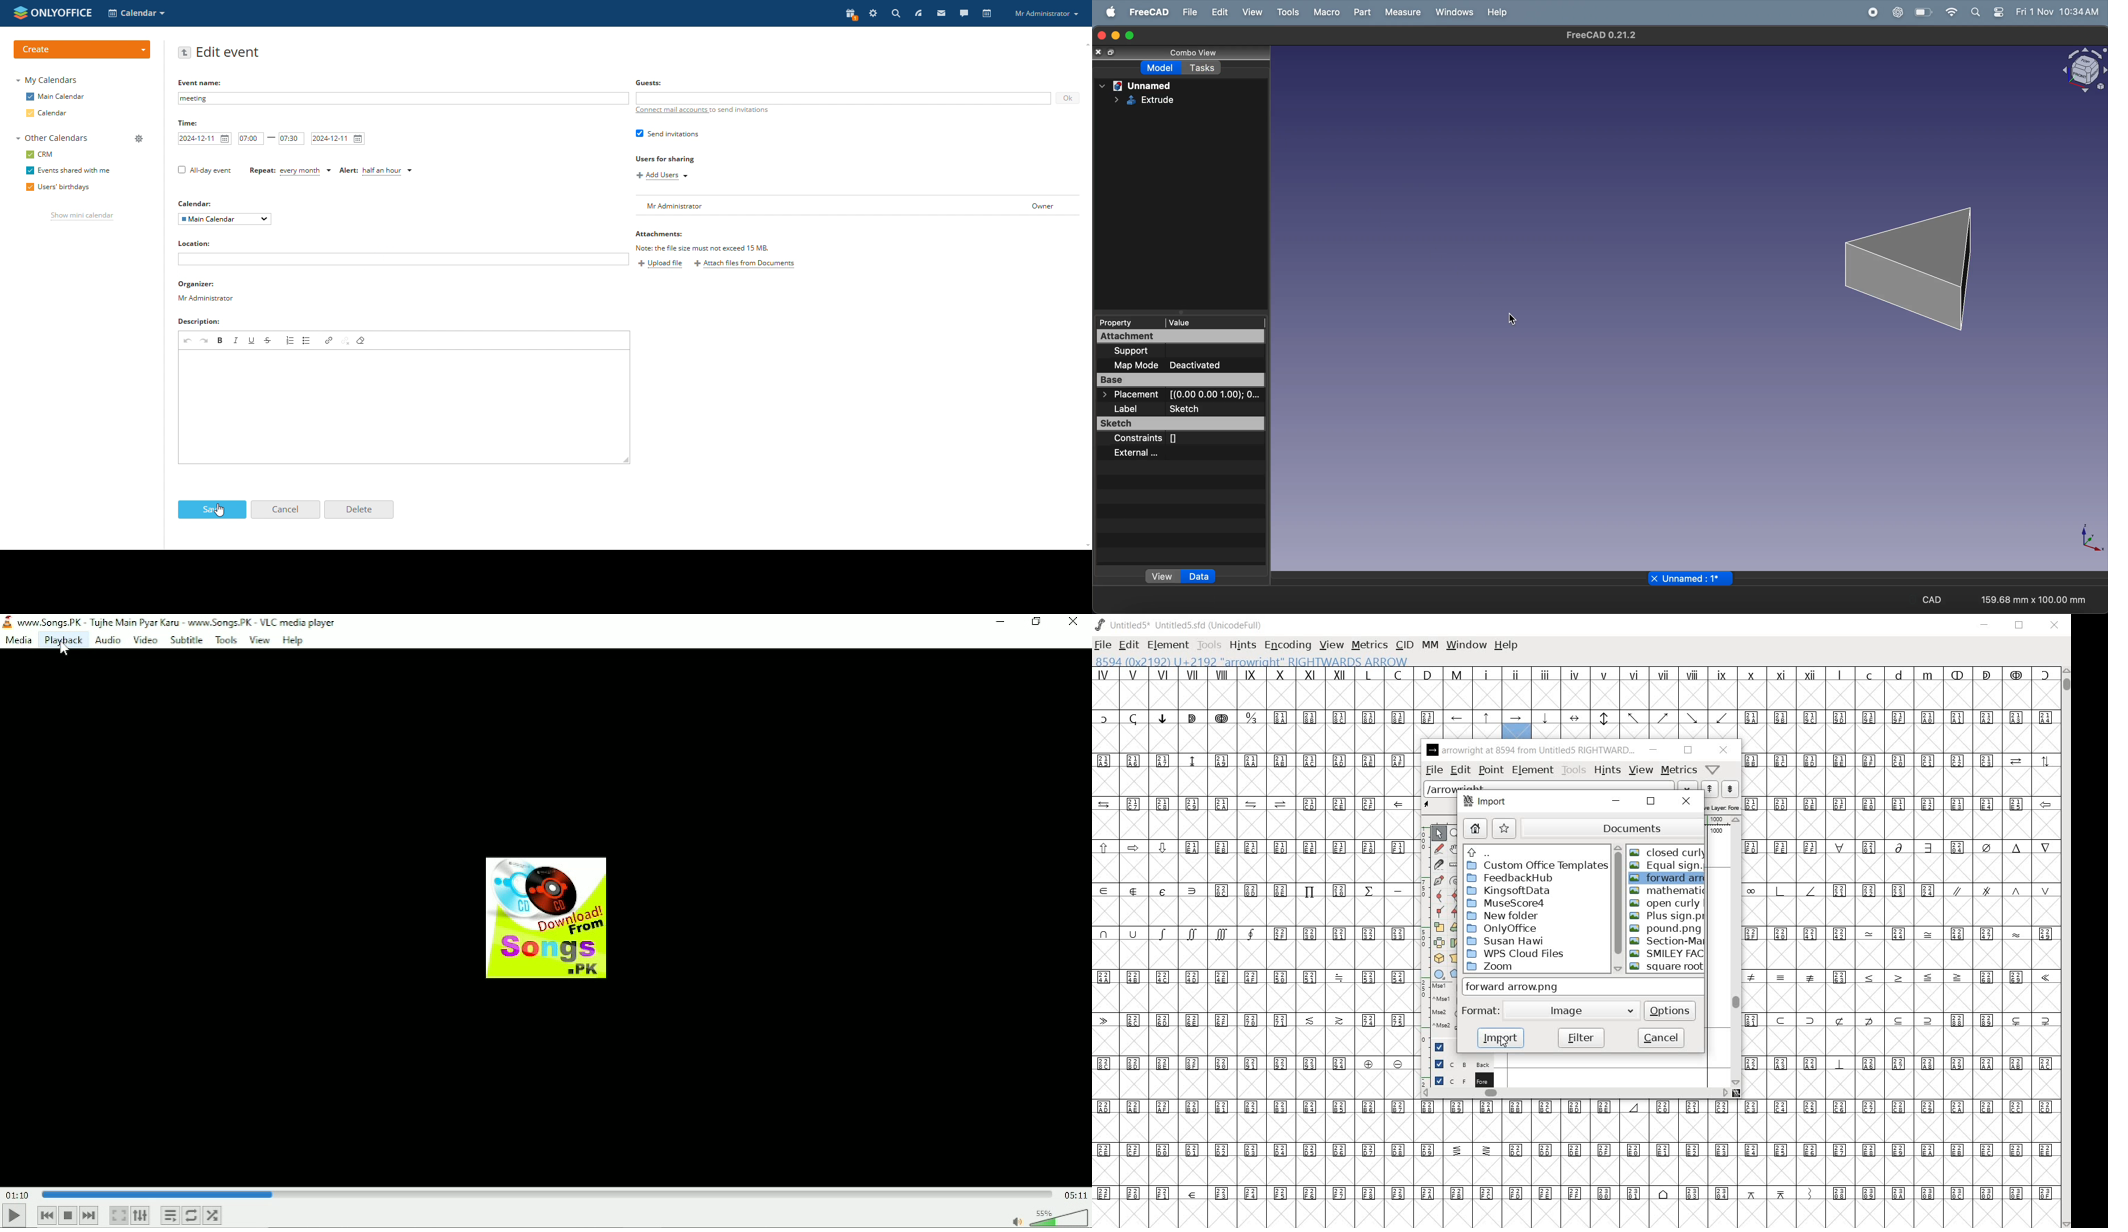 This screenshot has height=1232, width=2128. I want to click on ok, so click(1068, 99).